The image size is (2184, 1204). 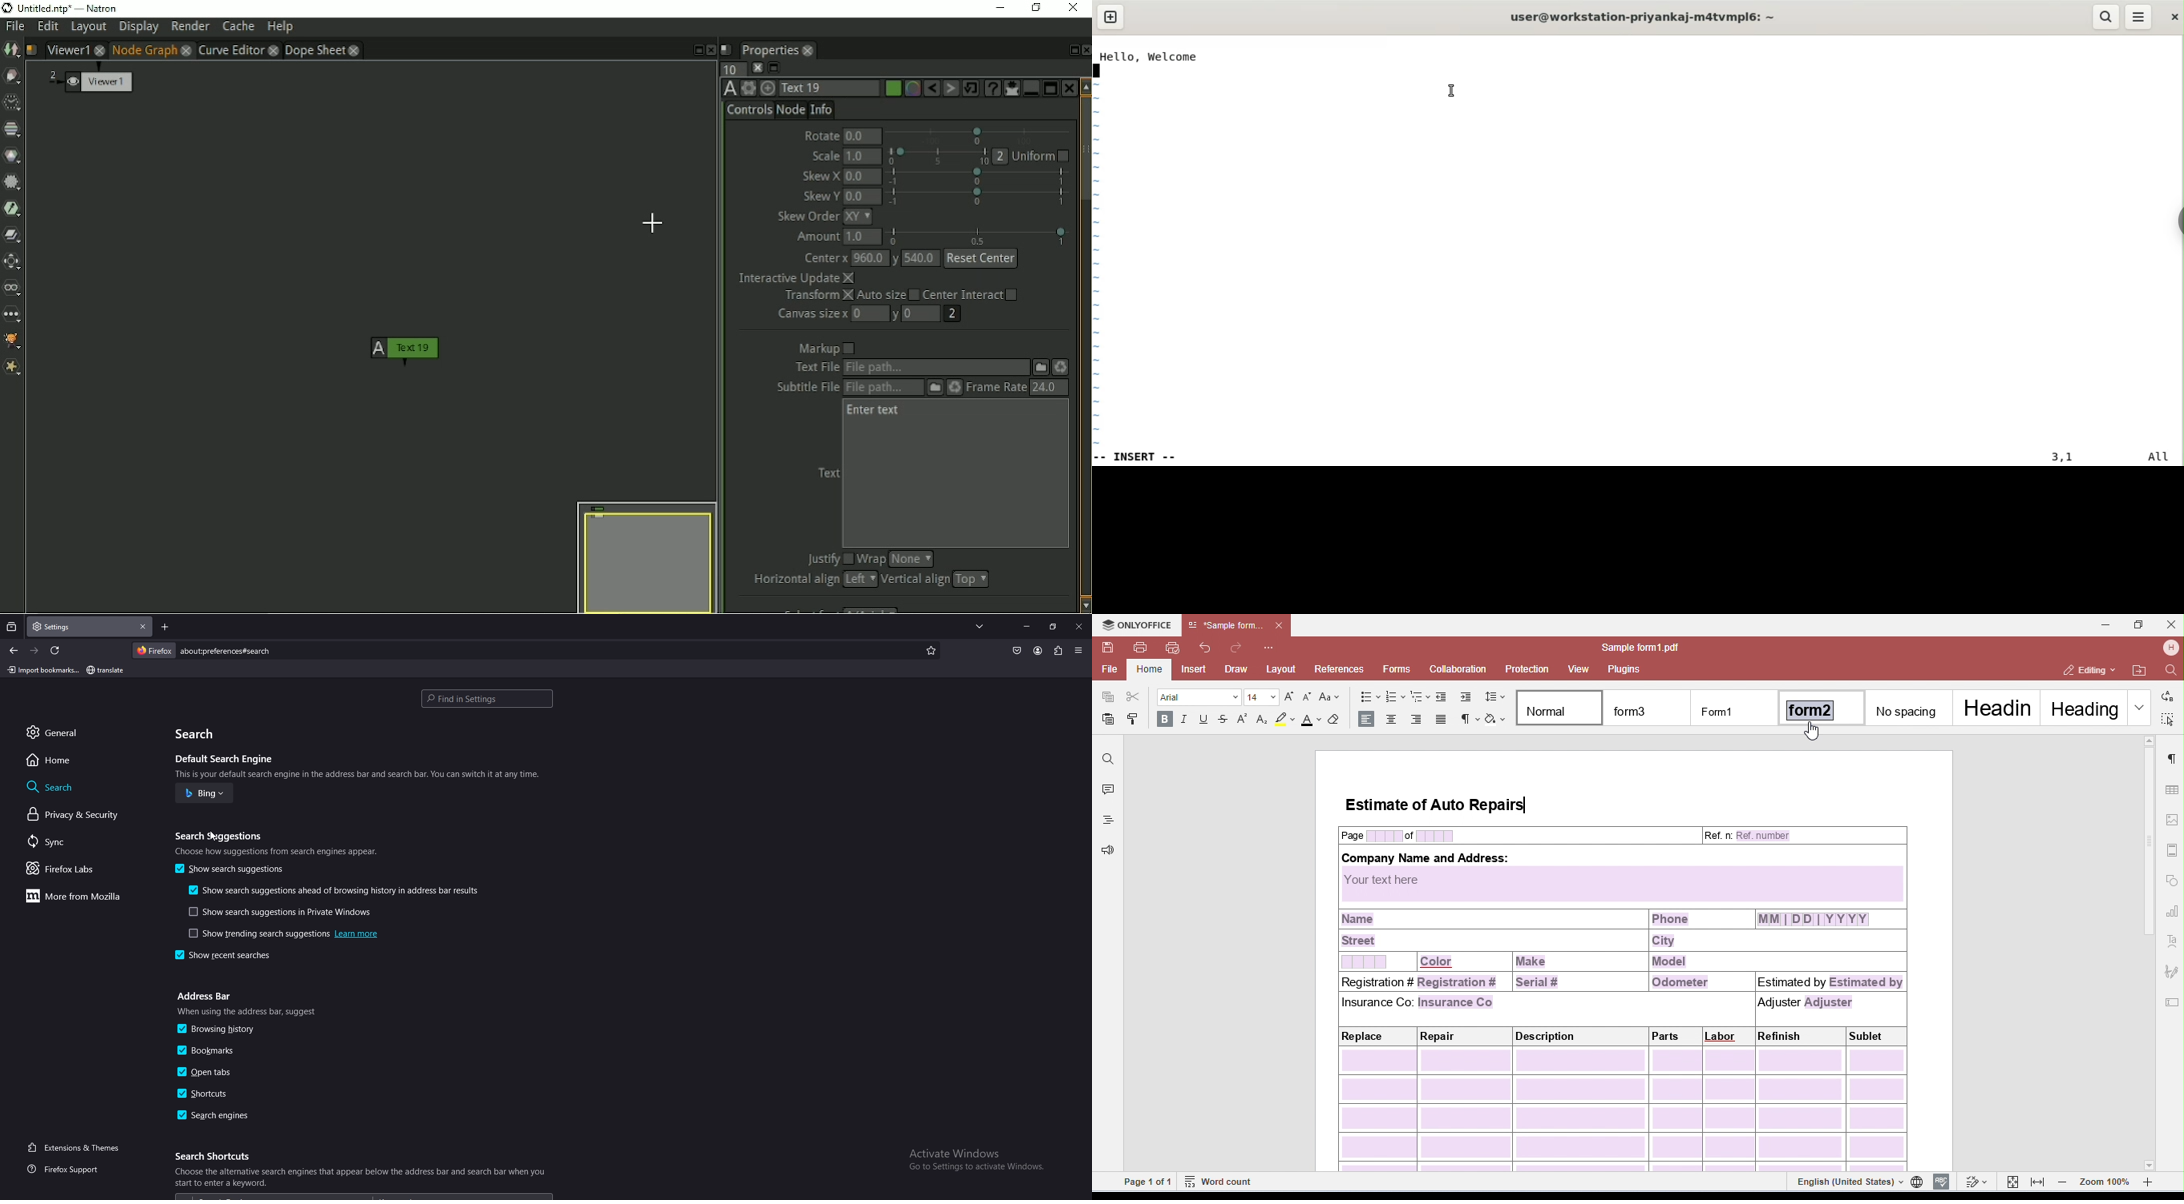 What do you see at coordinates (2172, 17) in the screenshot?
I see `close` at bounding box center [2172, 17].